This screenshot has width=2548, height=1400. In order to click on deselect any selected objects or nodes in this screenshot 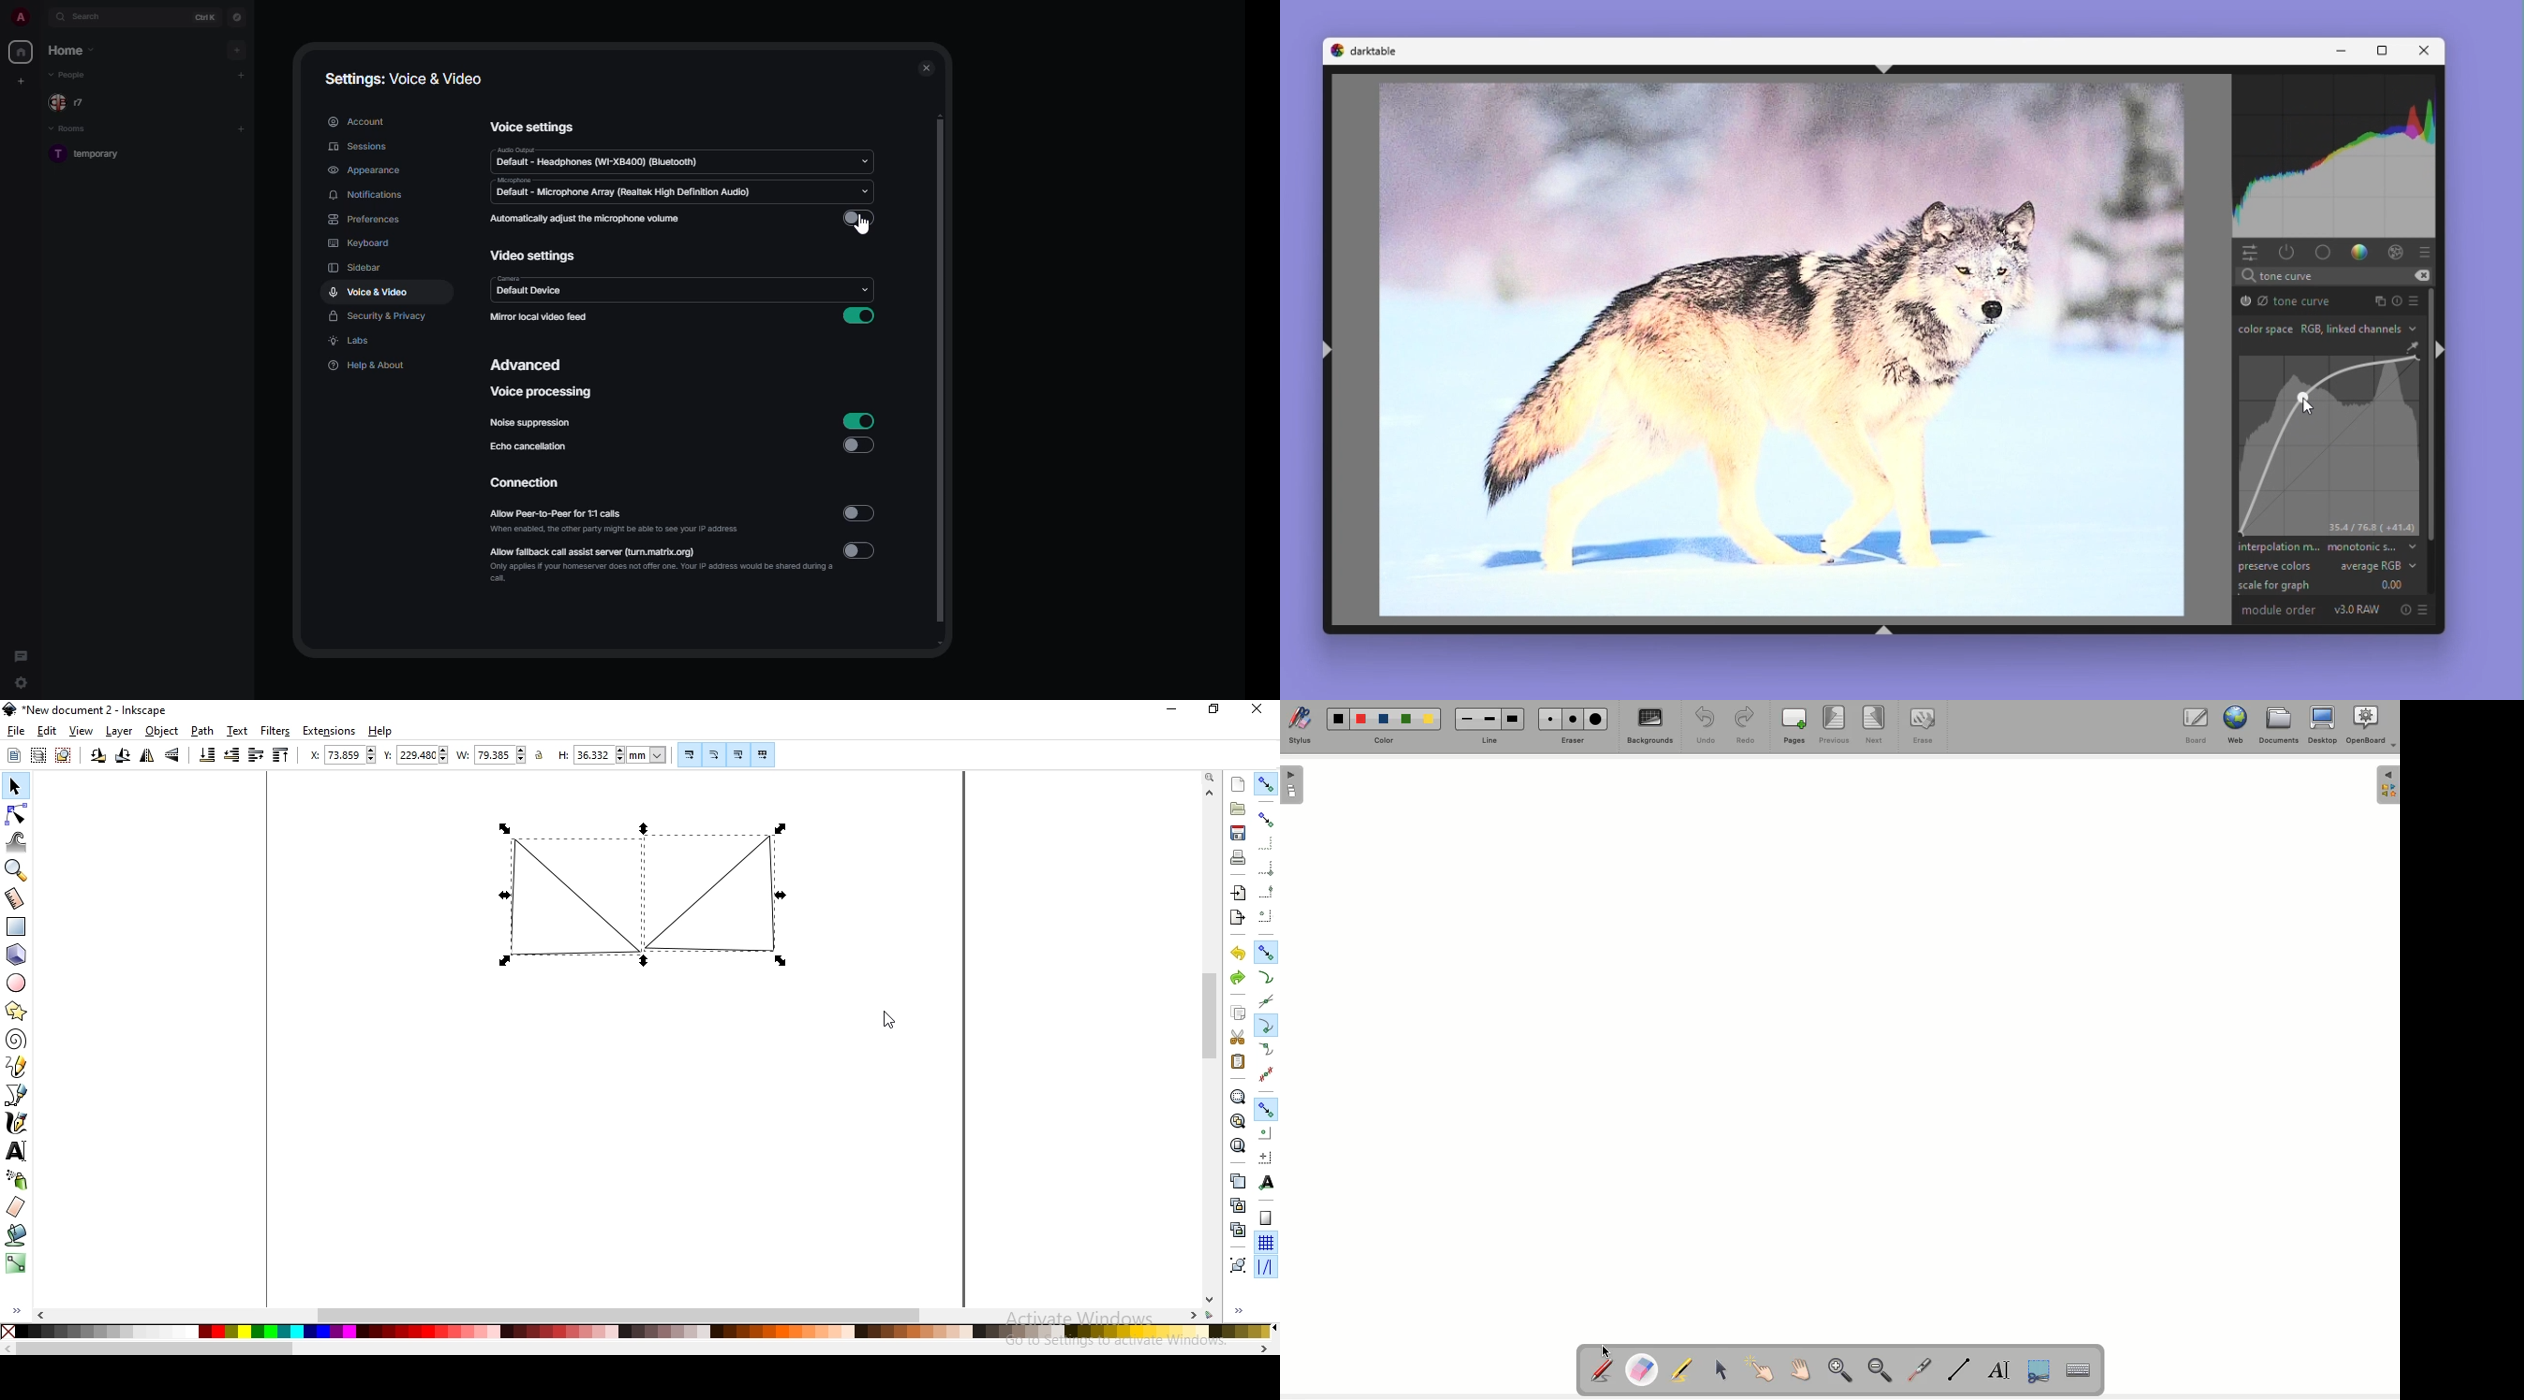, I will do `click(63, 756)`.